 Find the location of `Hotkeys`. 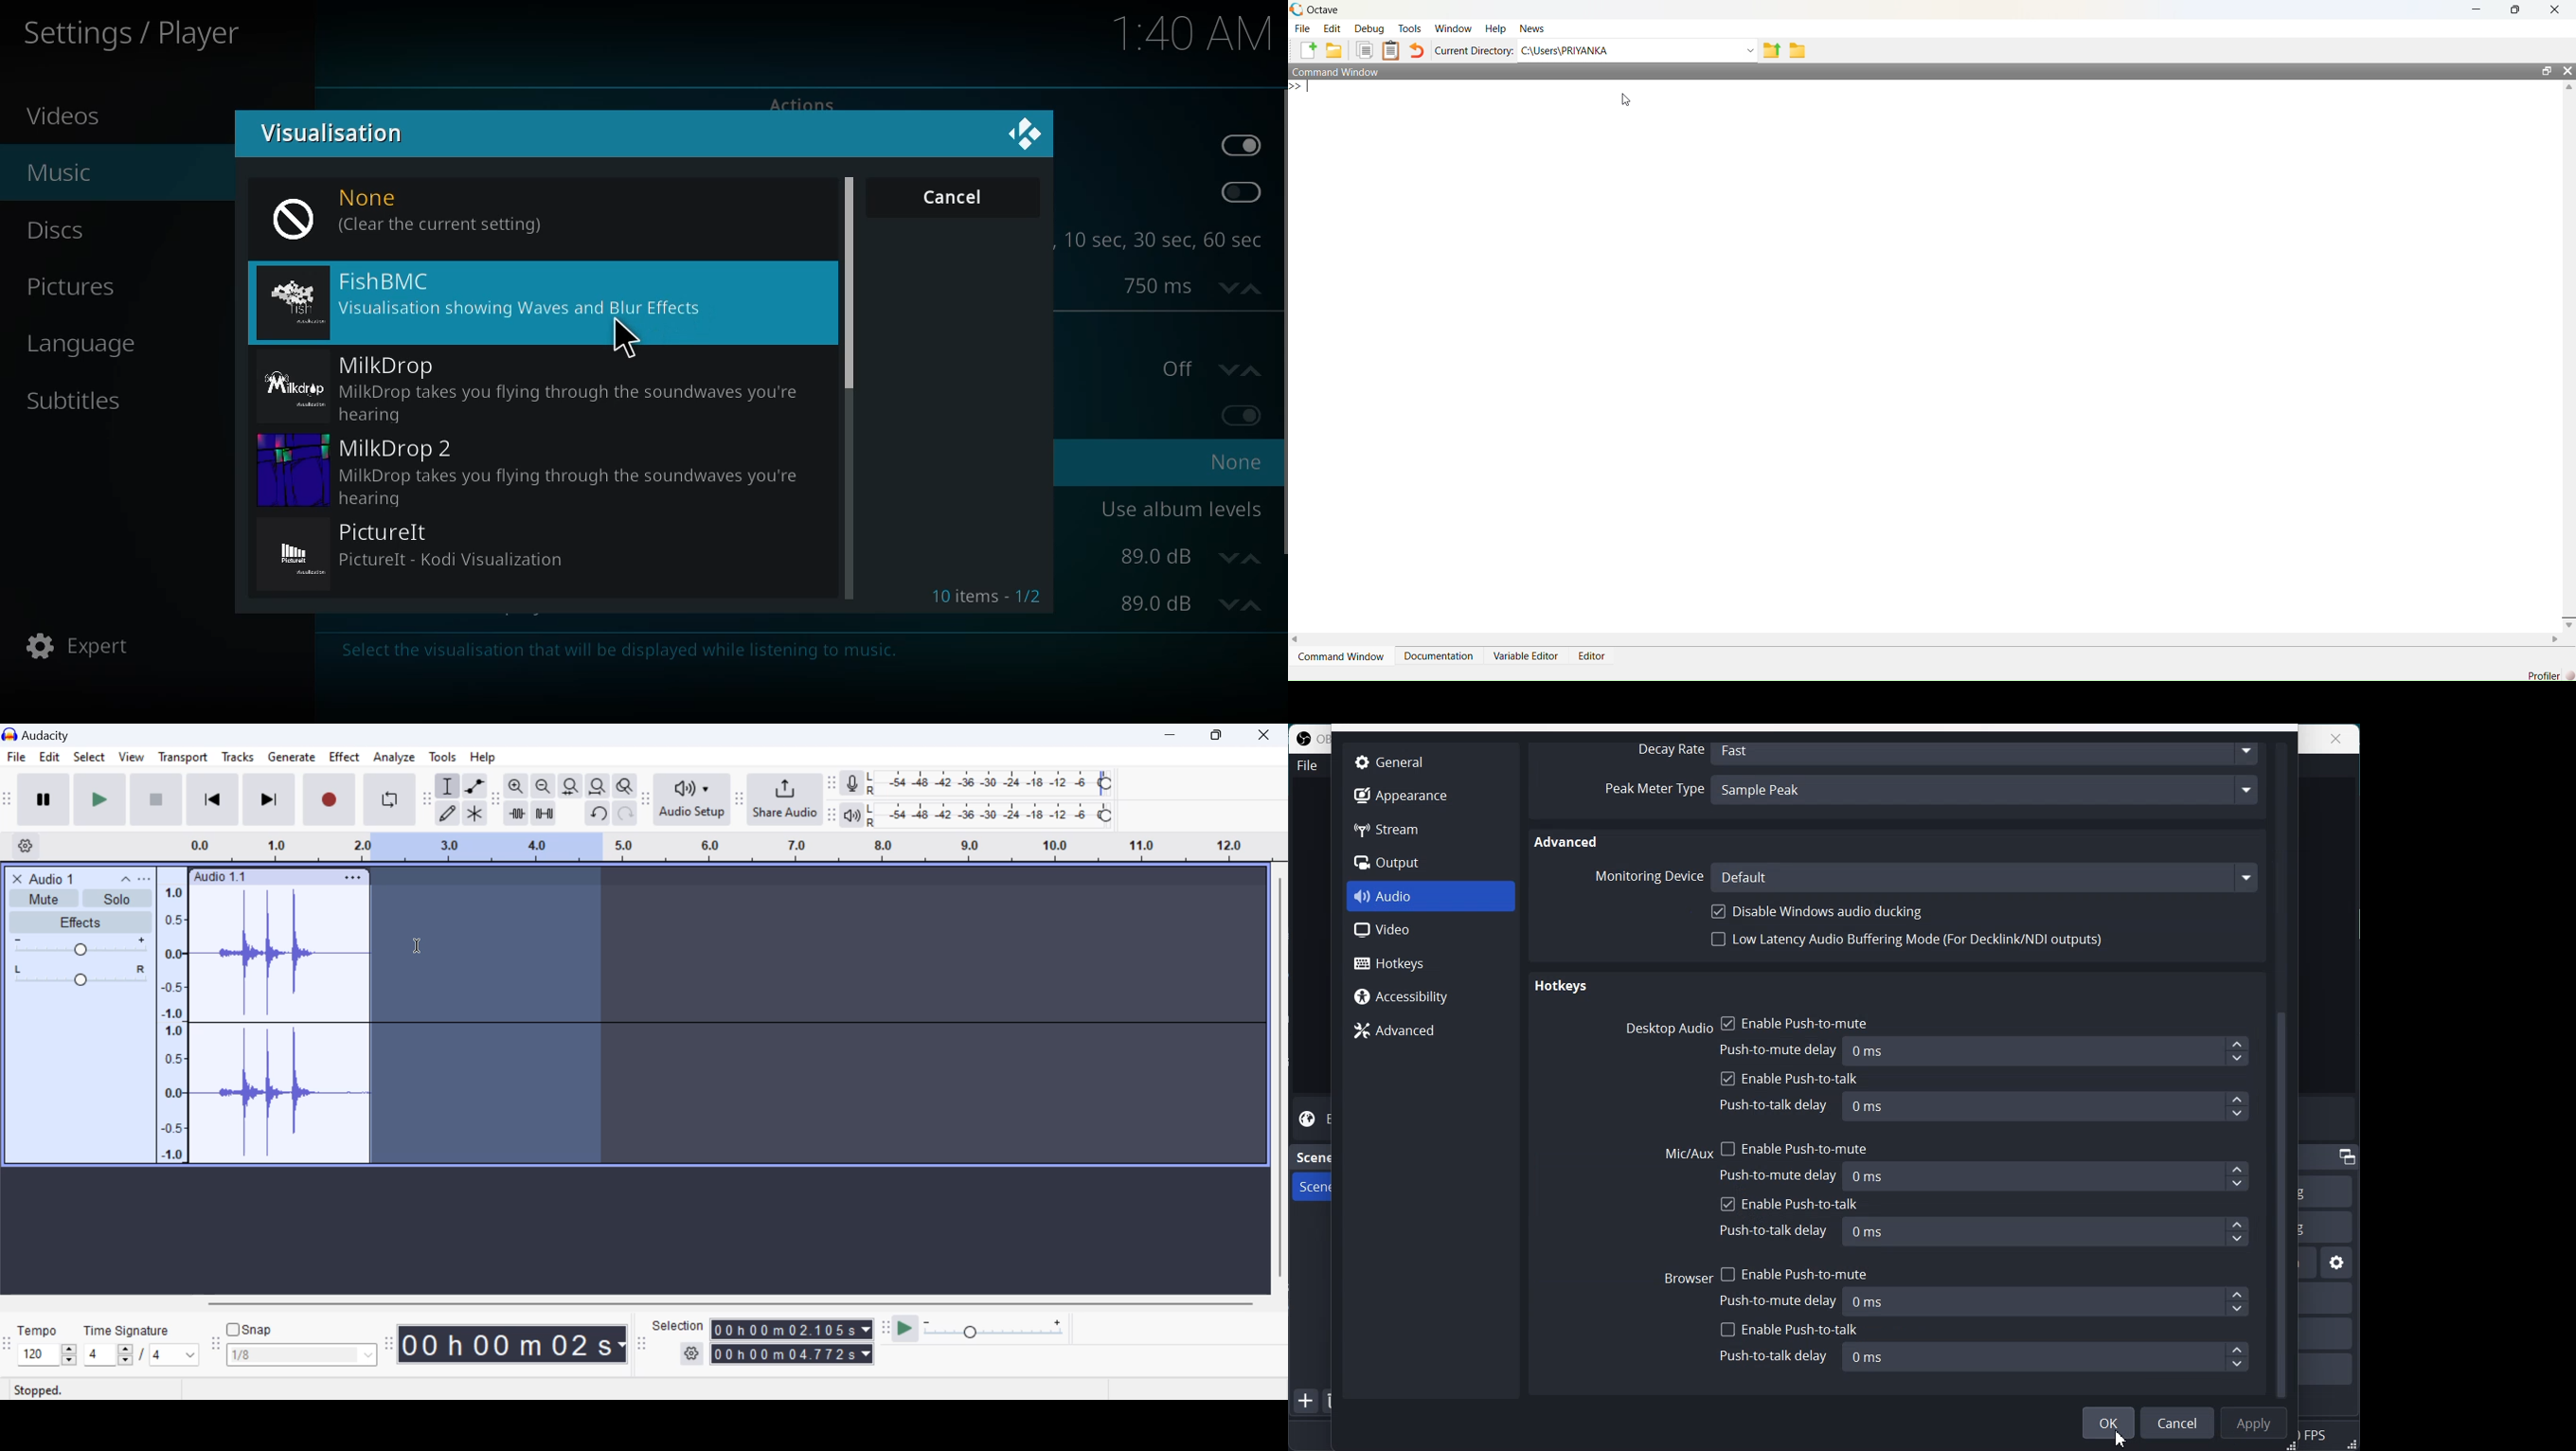

Hotkeys is located at coordinates (1560, 988).